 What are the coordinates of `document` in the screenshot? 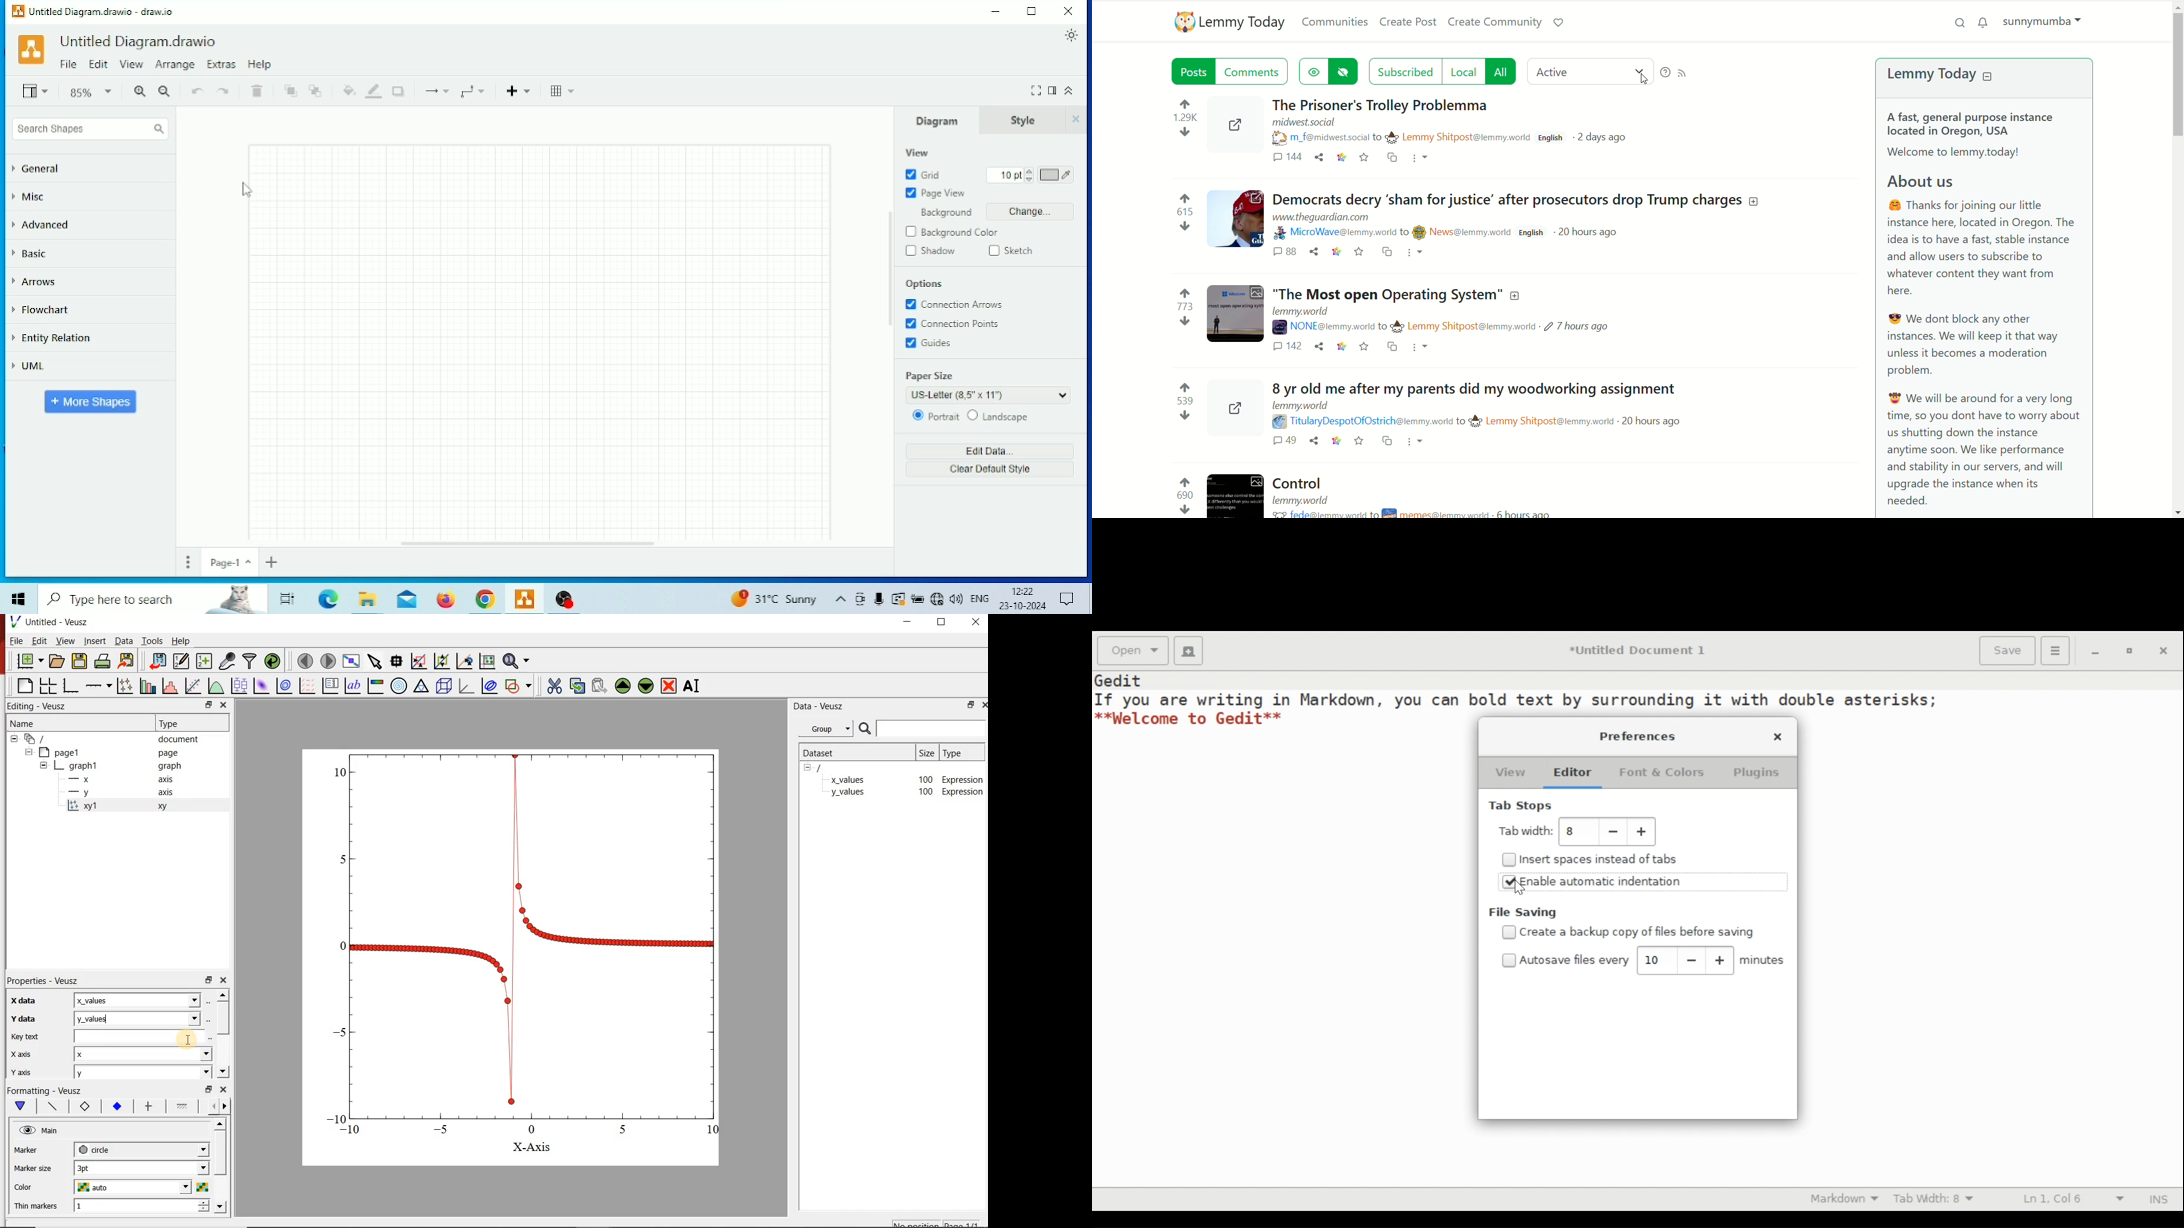 It's located at (177, 739).